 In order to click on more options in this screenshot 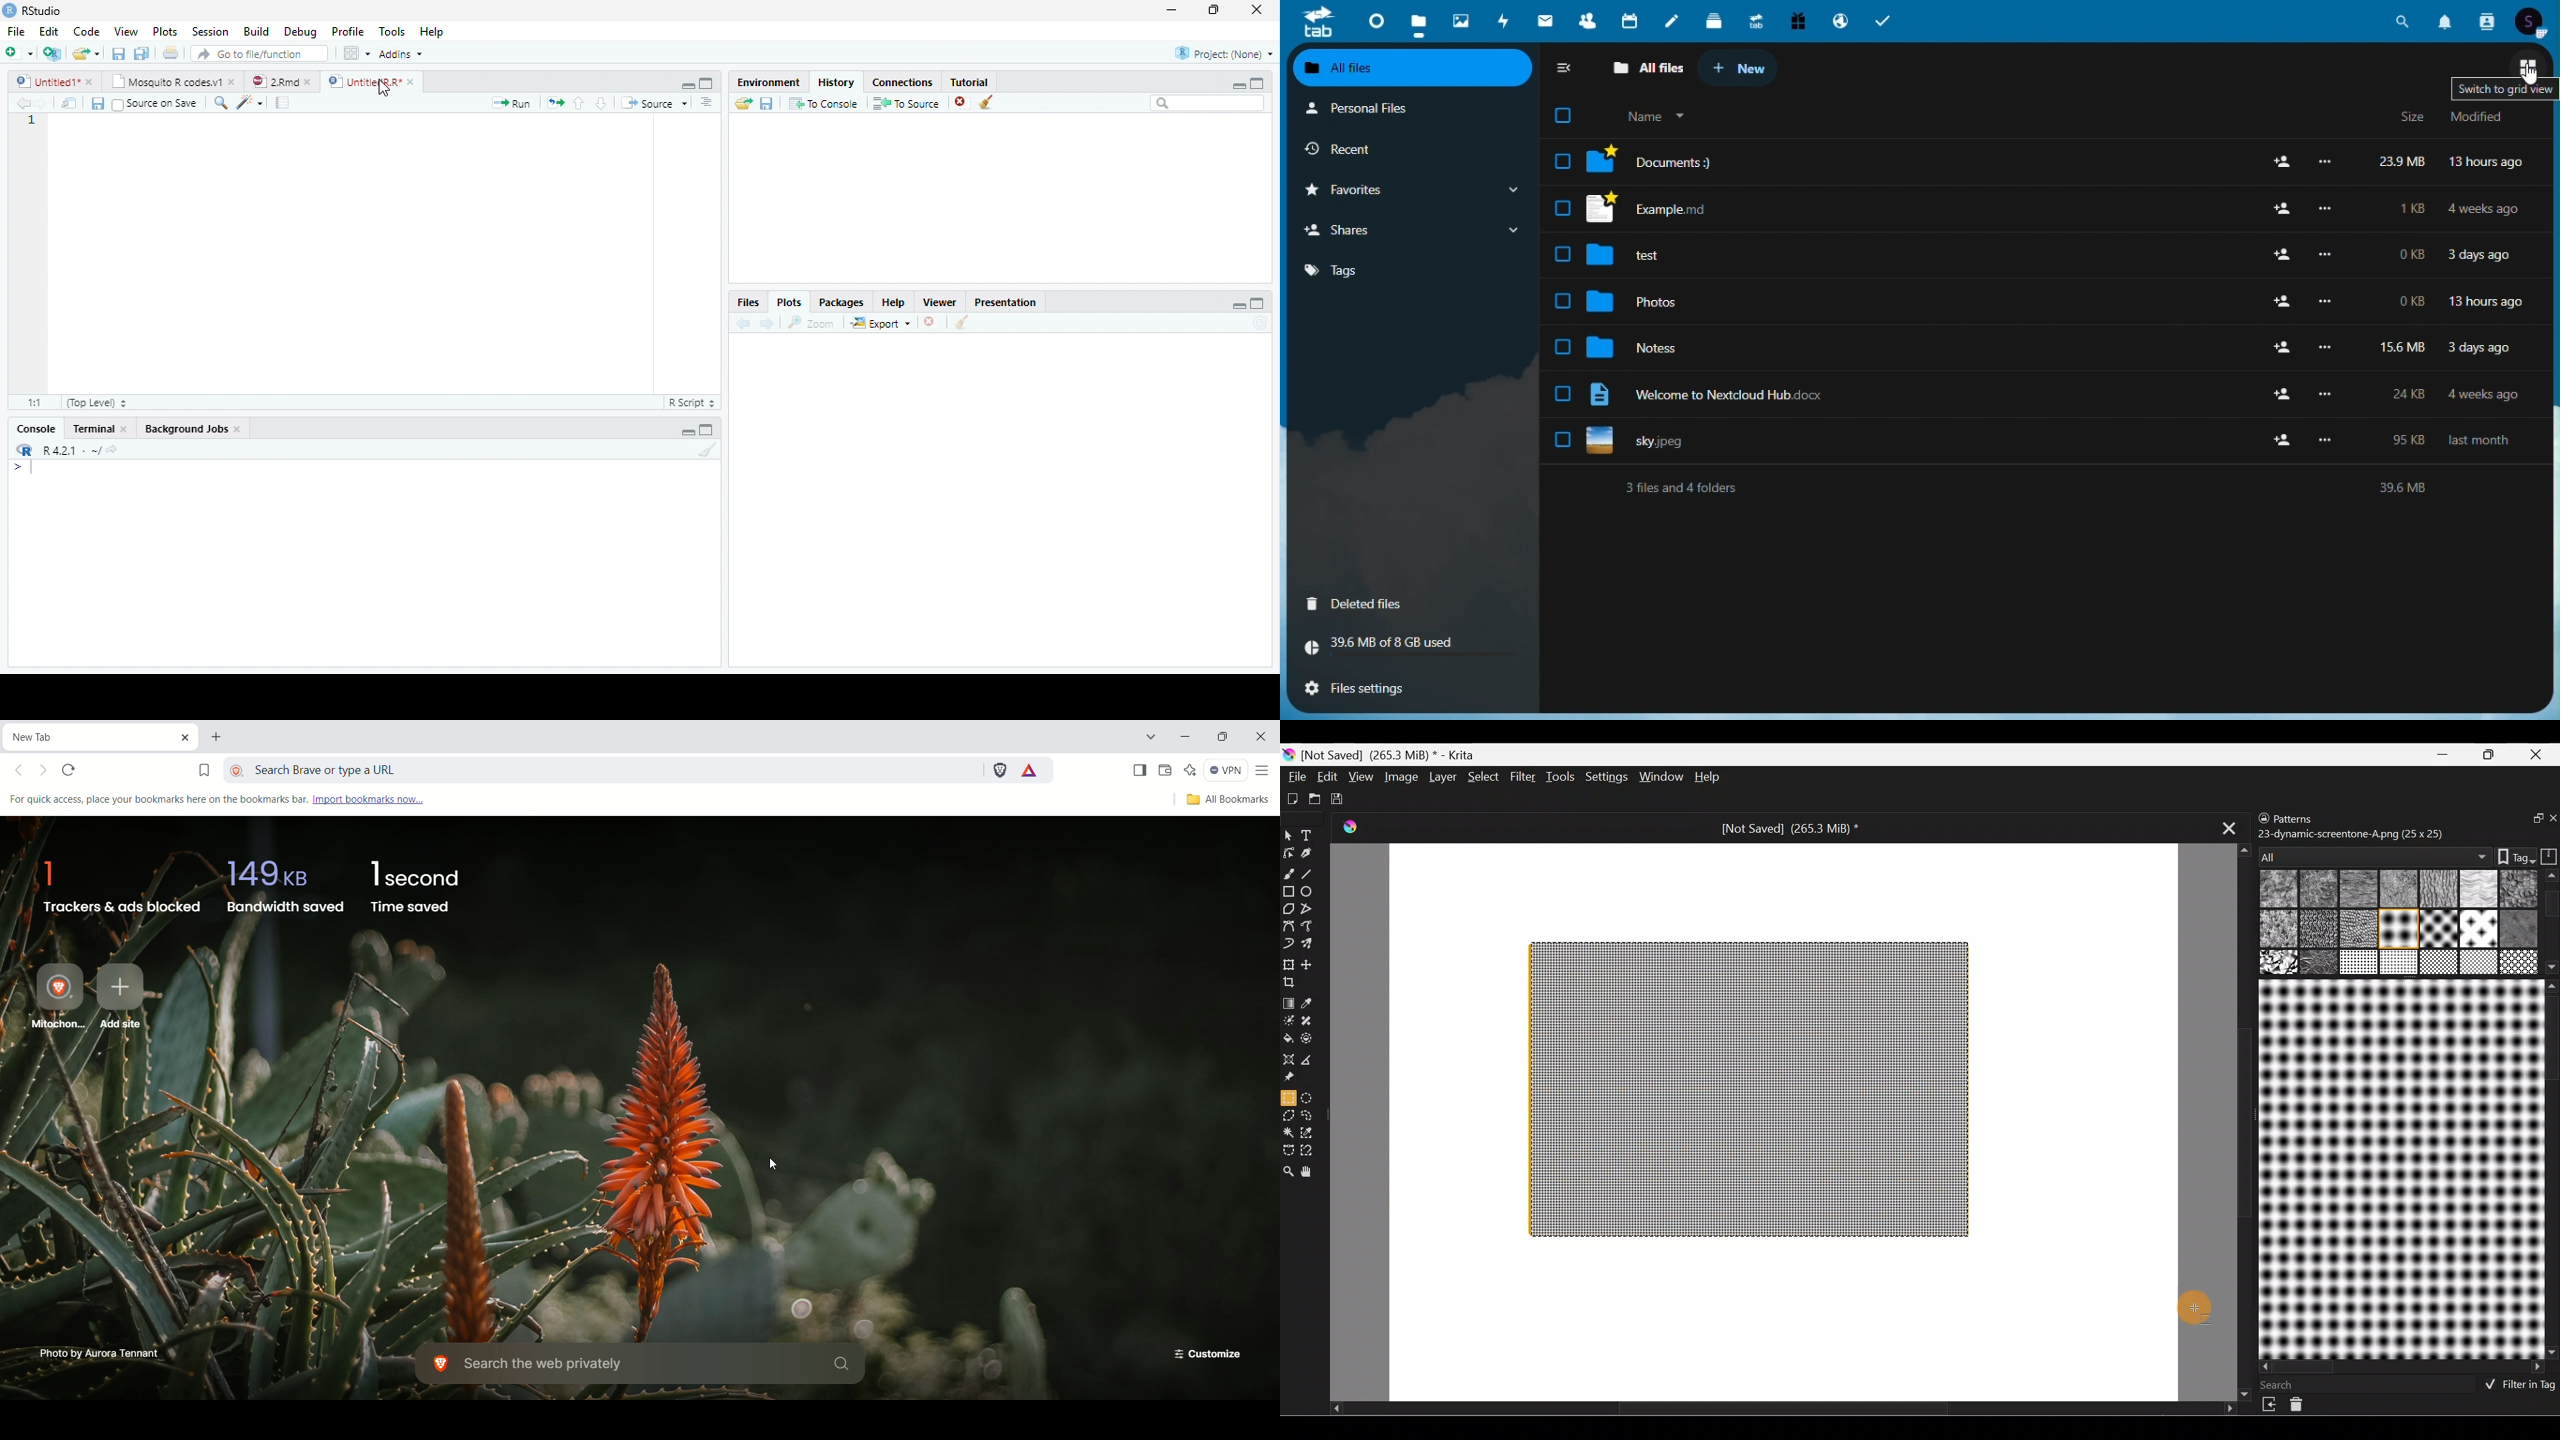, I will do `click(2329, 347)`.